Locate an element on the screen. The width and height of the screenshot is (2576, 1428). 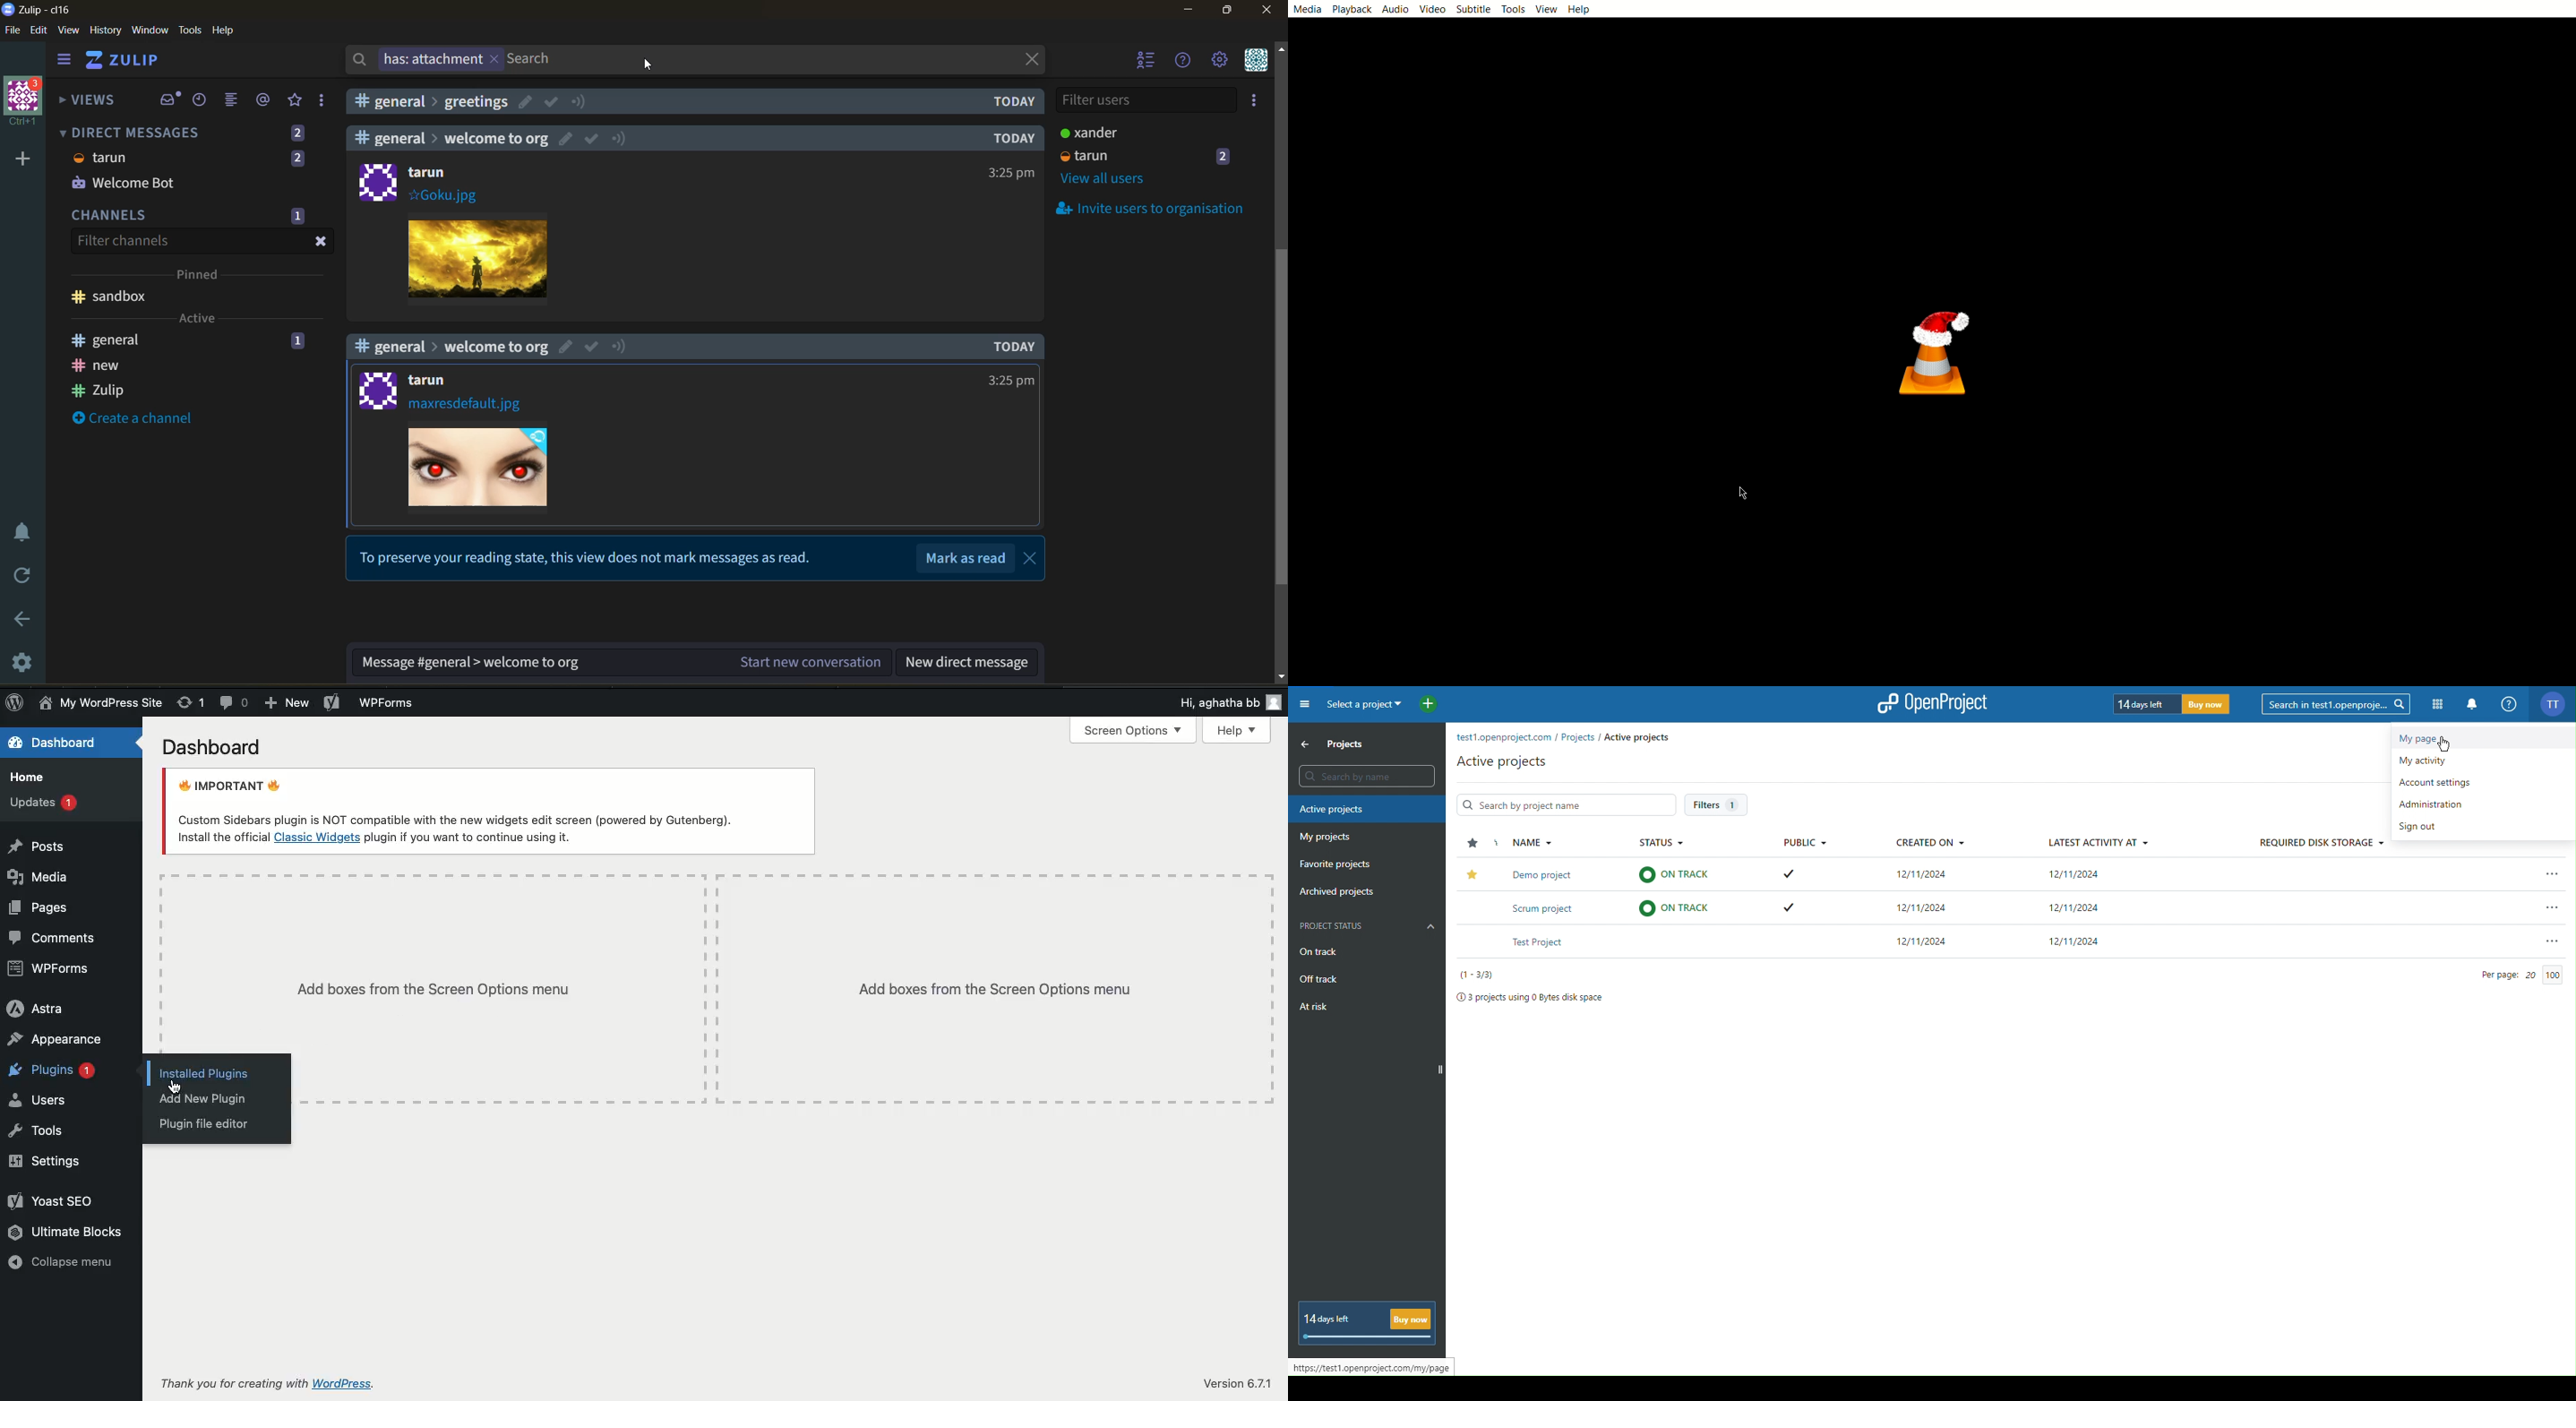
Thank you for creating with WordPress is located at coordinates (235, 1381).